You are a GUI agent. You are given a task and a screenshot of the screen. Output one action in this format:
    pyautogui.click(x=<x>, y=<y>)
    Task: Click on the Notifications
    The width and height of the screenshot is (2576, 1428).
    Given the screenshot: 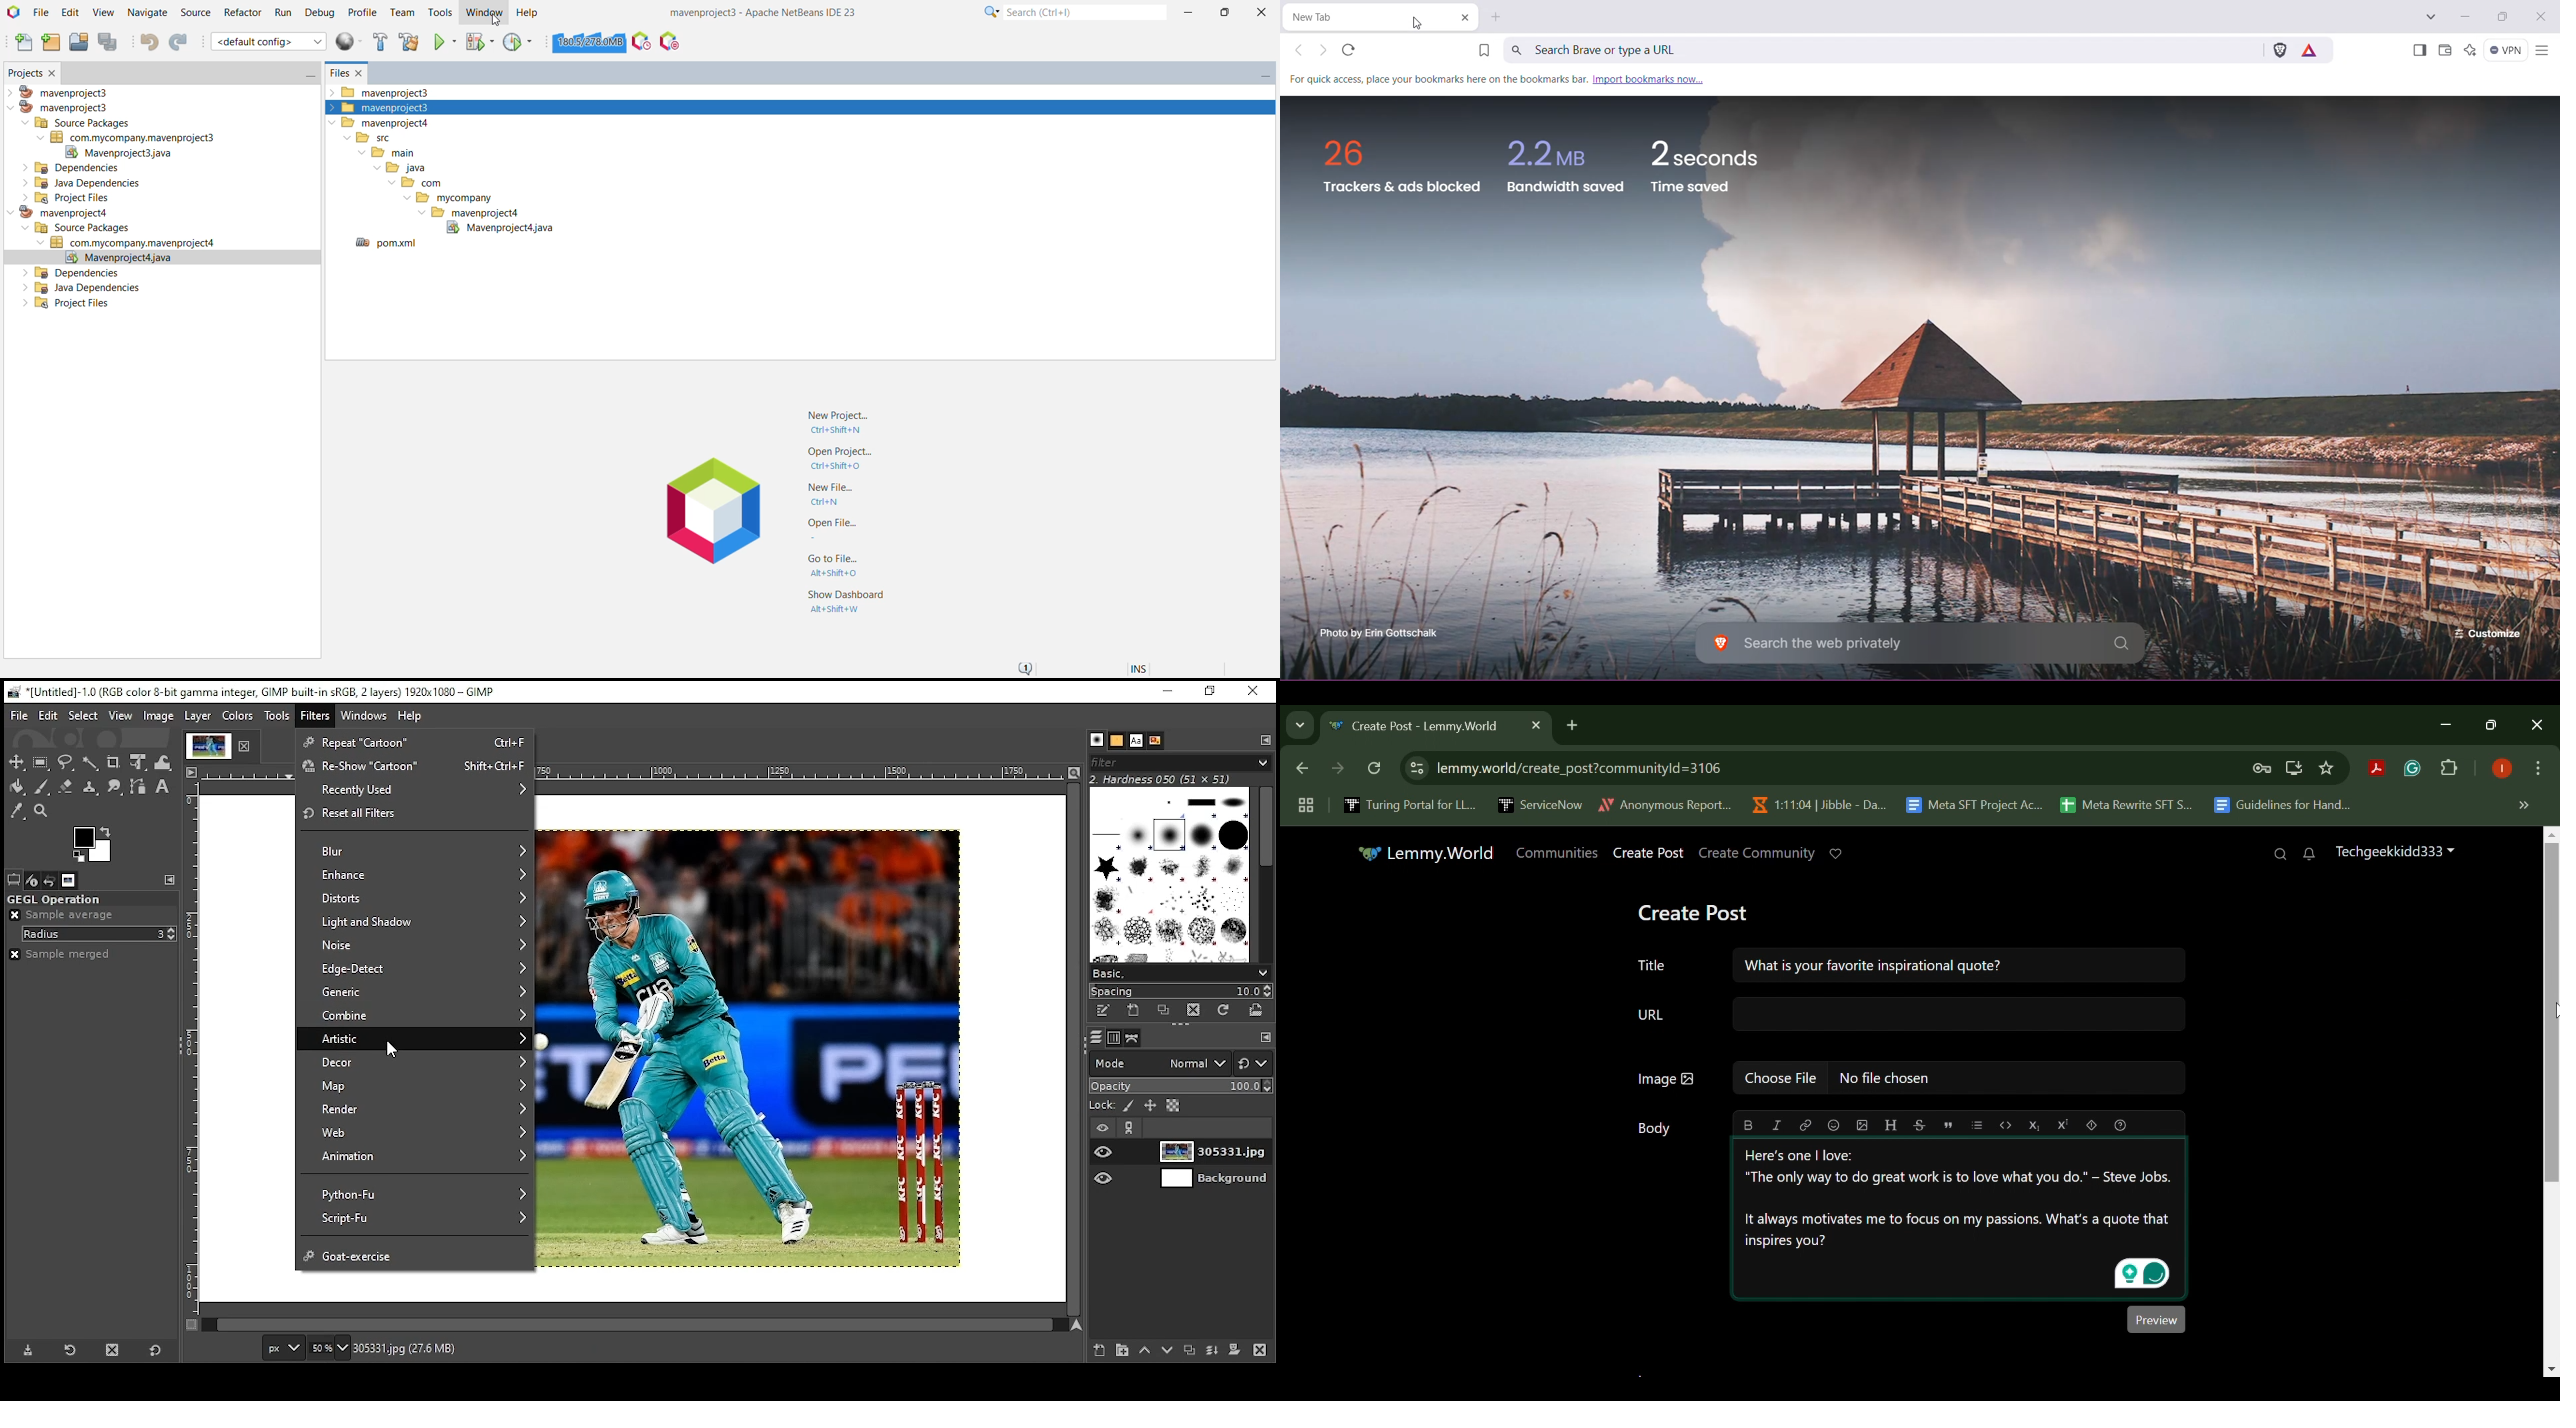 What is the action you would take?
    pyautogui.click(x=2310, y=855)
    